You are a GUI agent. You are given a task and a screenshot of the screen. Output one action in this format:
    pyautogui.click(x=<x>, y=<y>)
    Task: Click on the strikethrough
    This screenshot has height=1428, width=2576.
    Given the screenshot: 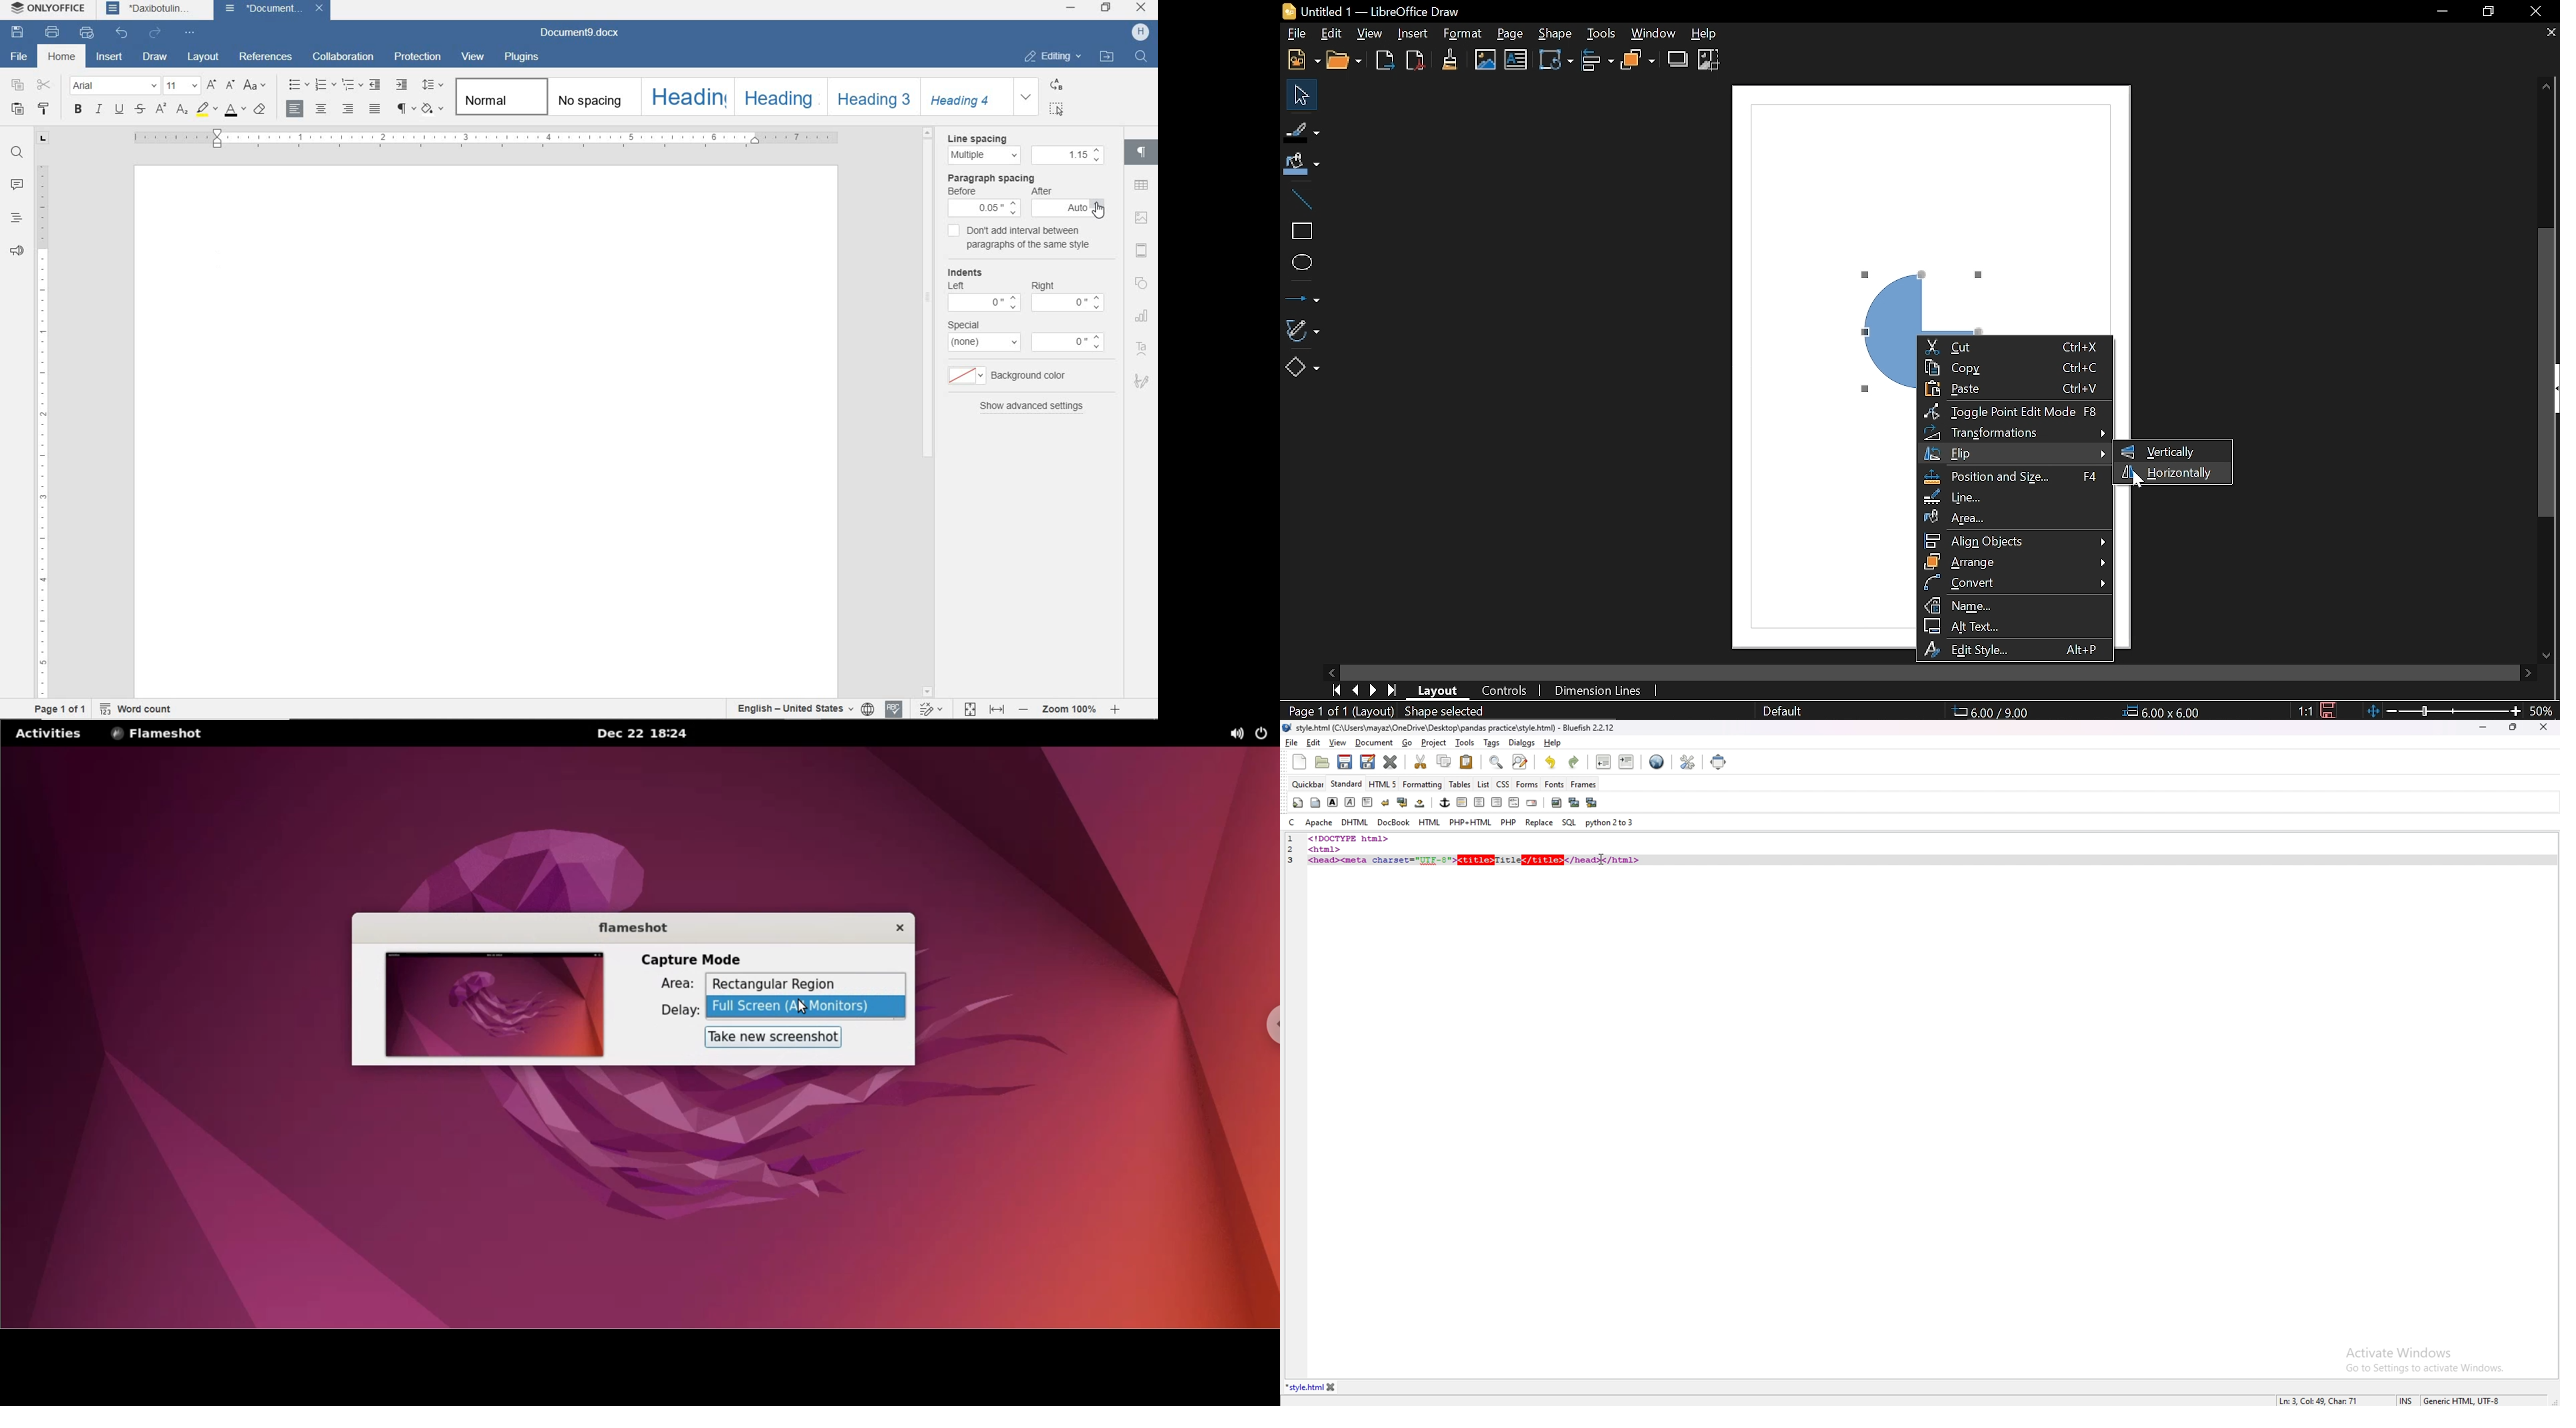 What is the action you would take?
    pyautogui.click(x=141, y=109)
    